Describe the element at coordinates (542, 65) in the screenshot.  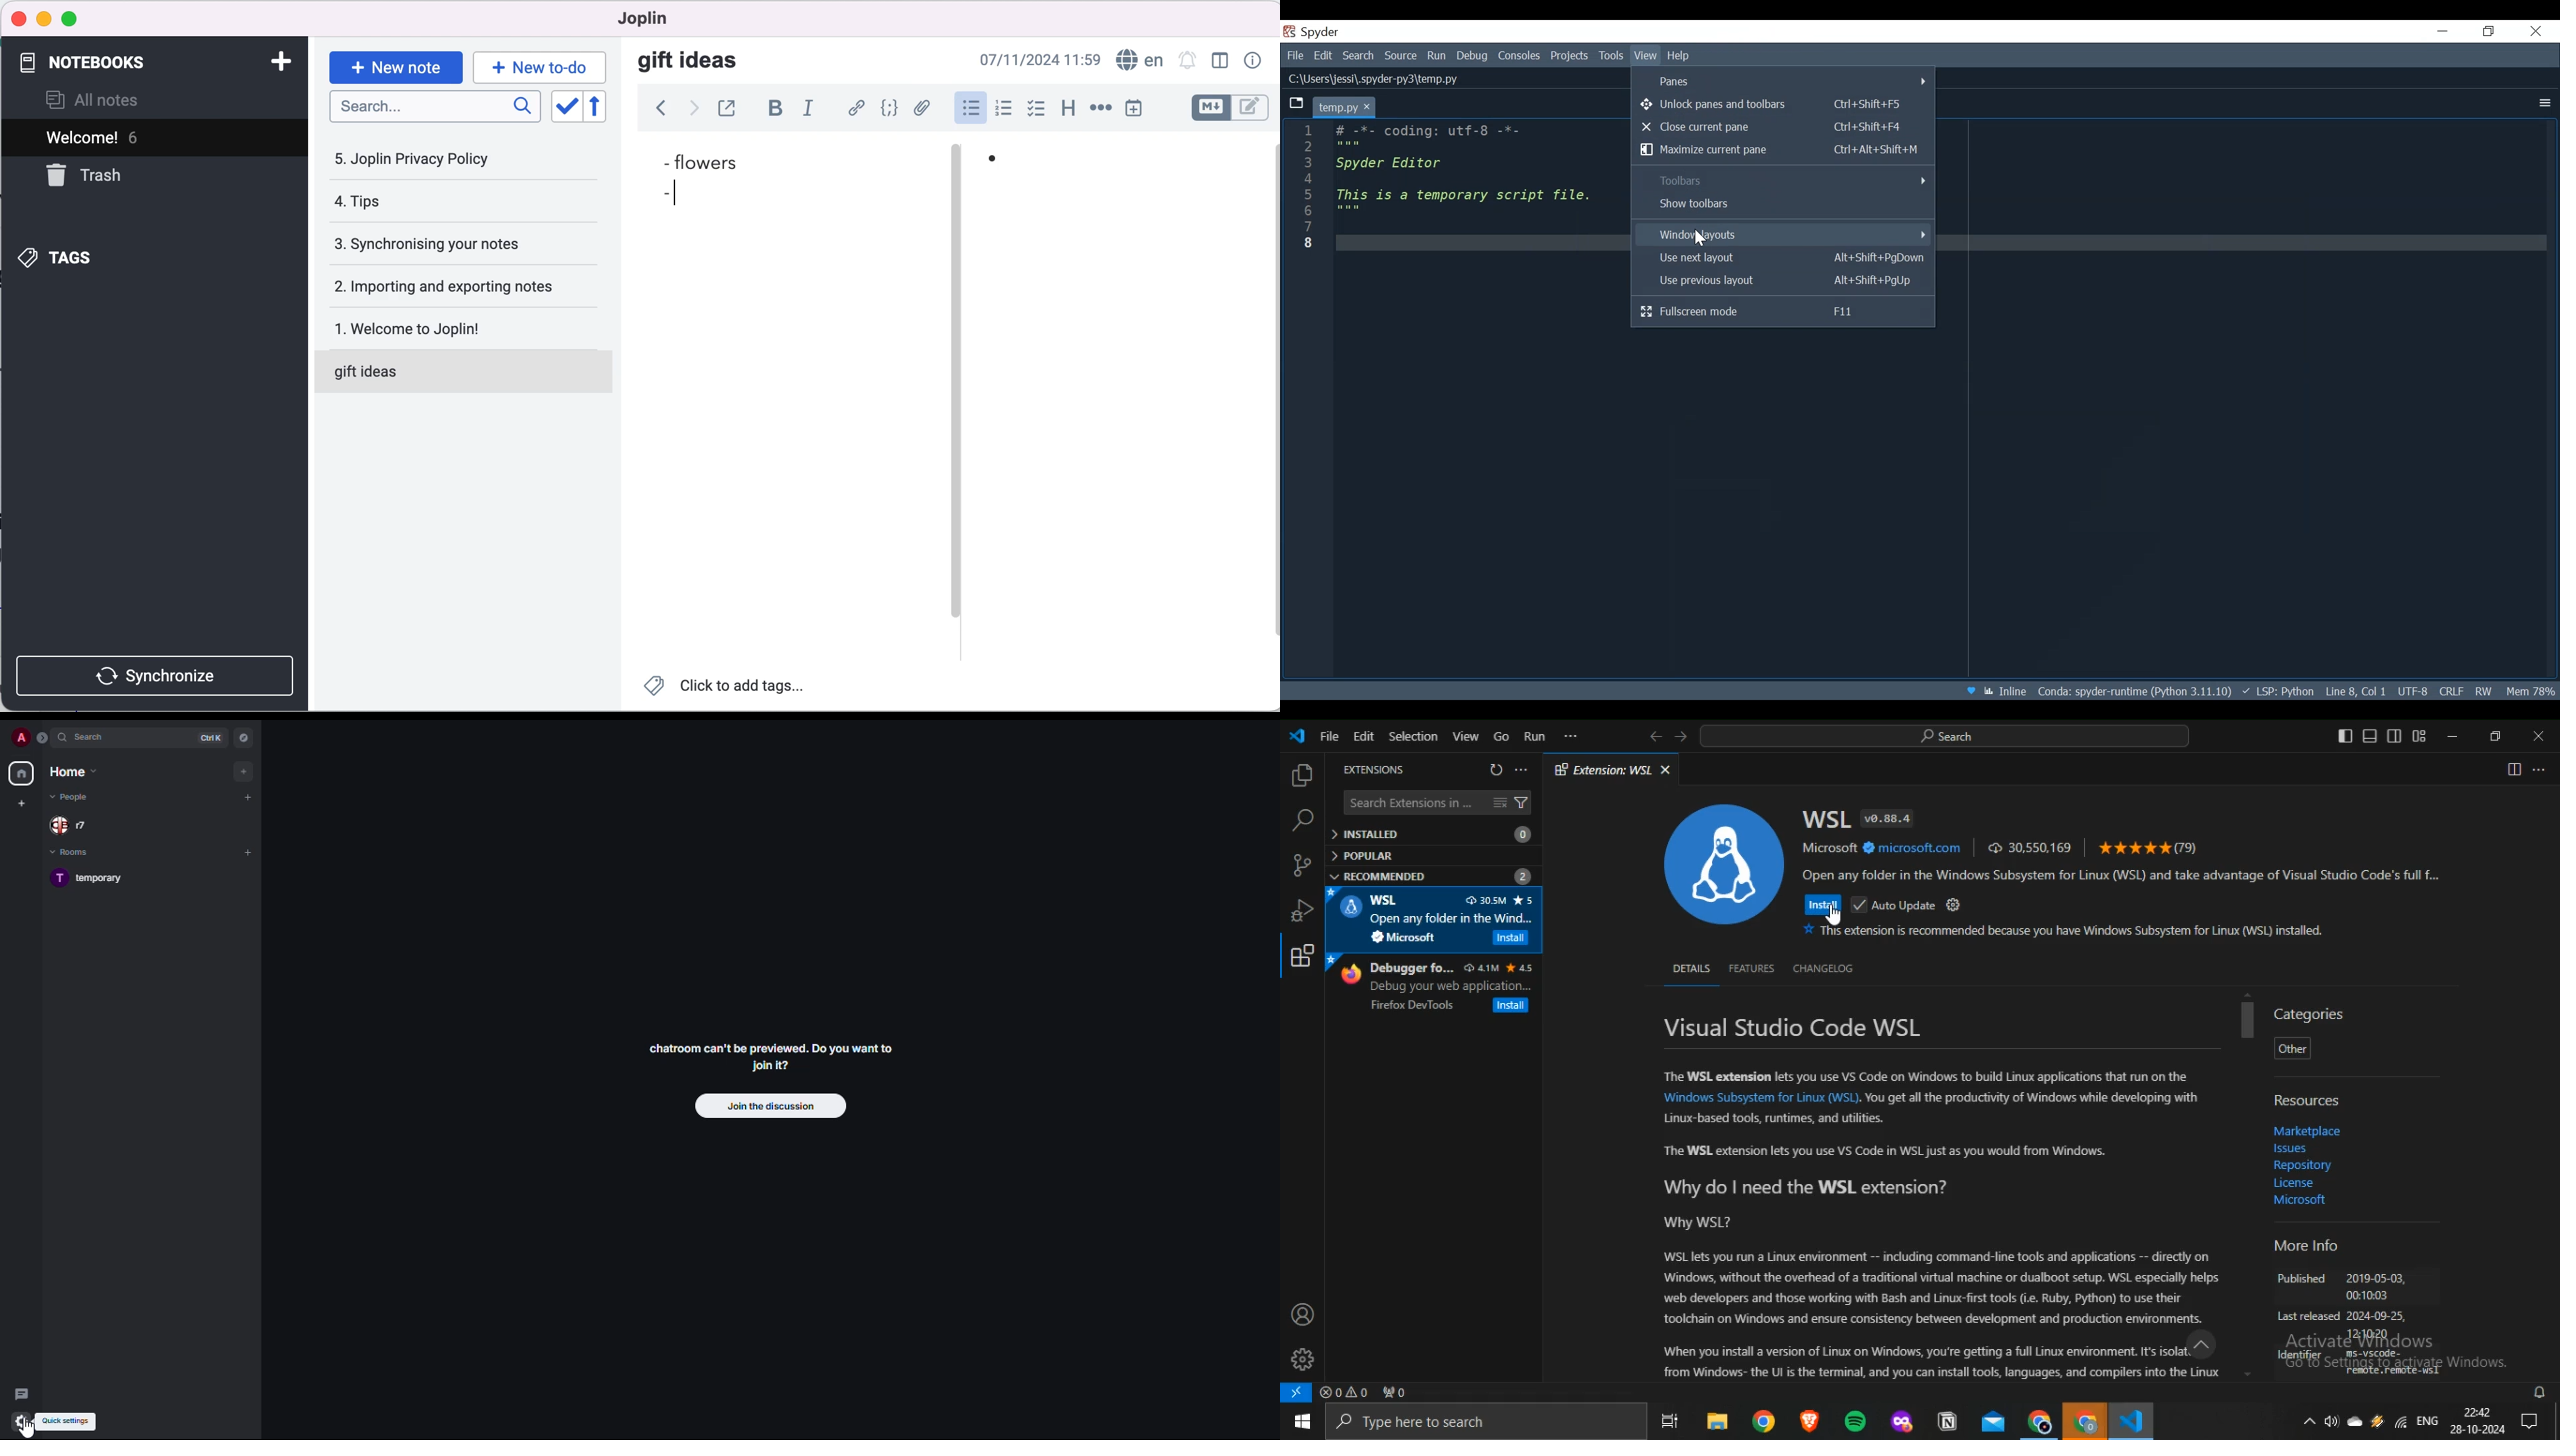
I see `new to-do` at that location.